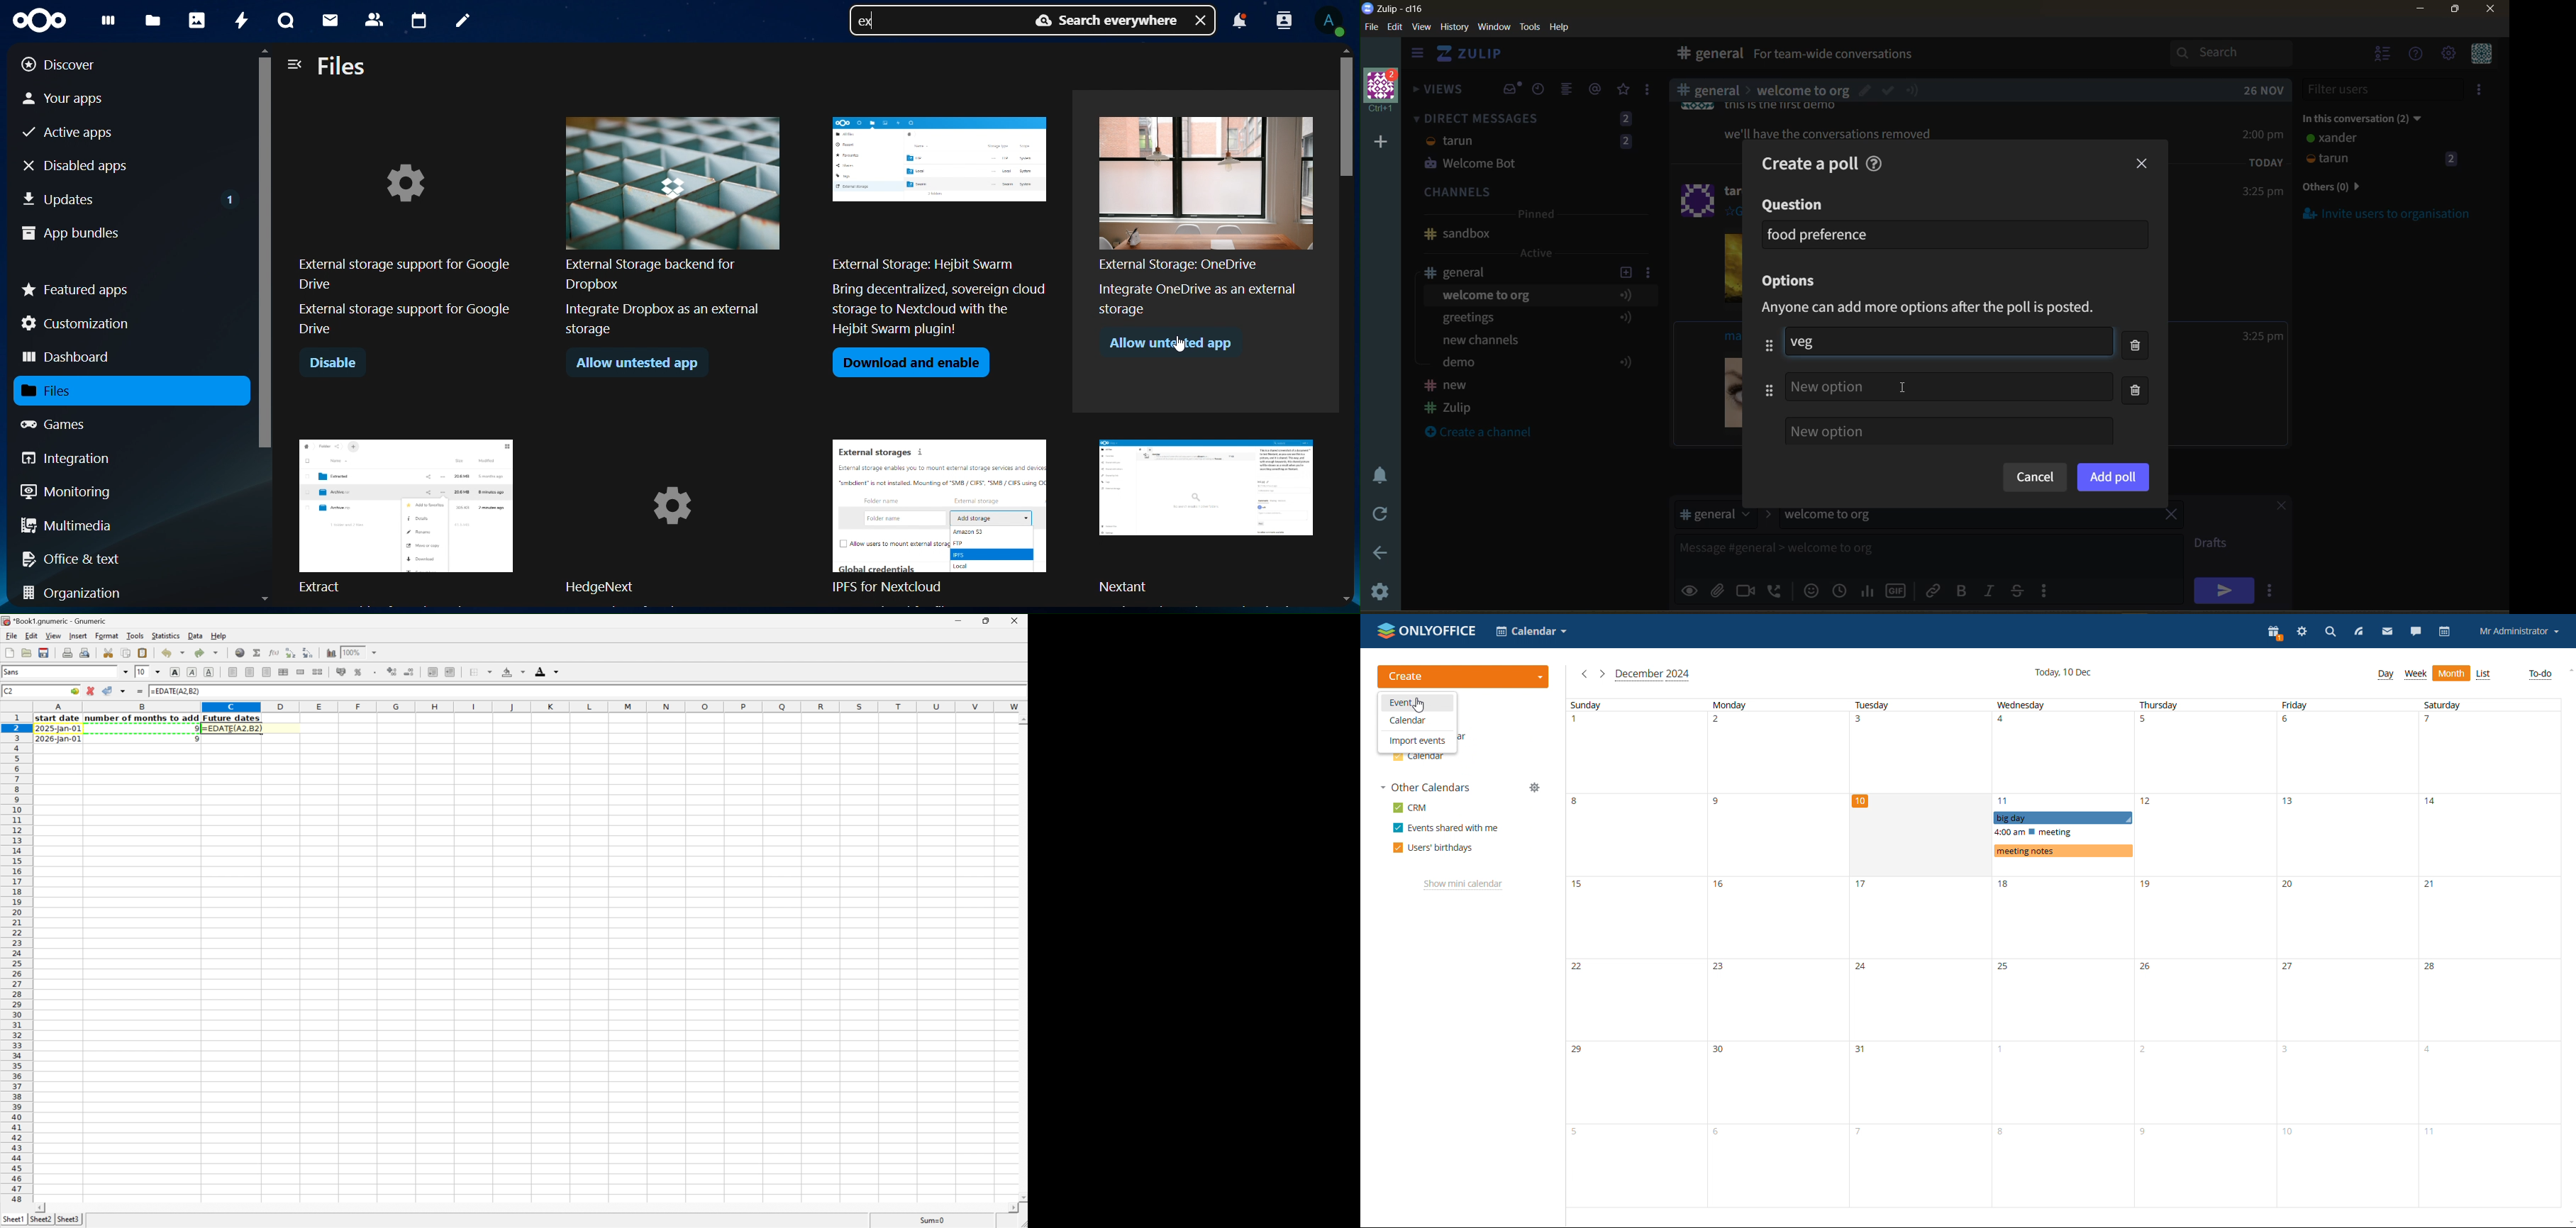 Image resolution: width=2576 pixels, height=1232 pixels. I want to click on Format, so click(107, 636).